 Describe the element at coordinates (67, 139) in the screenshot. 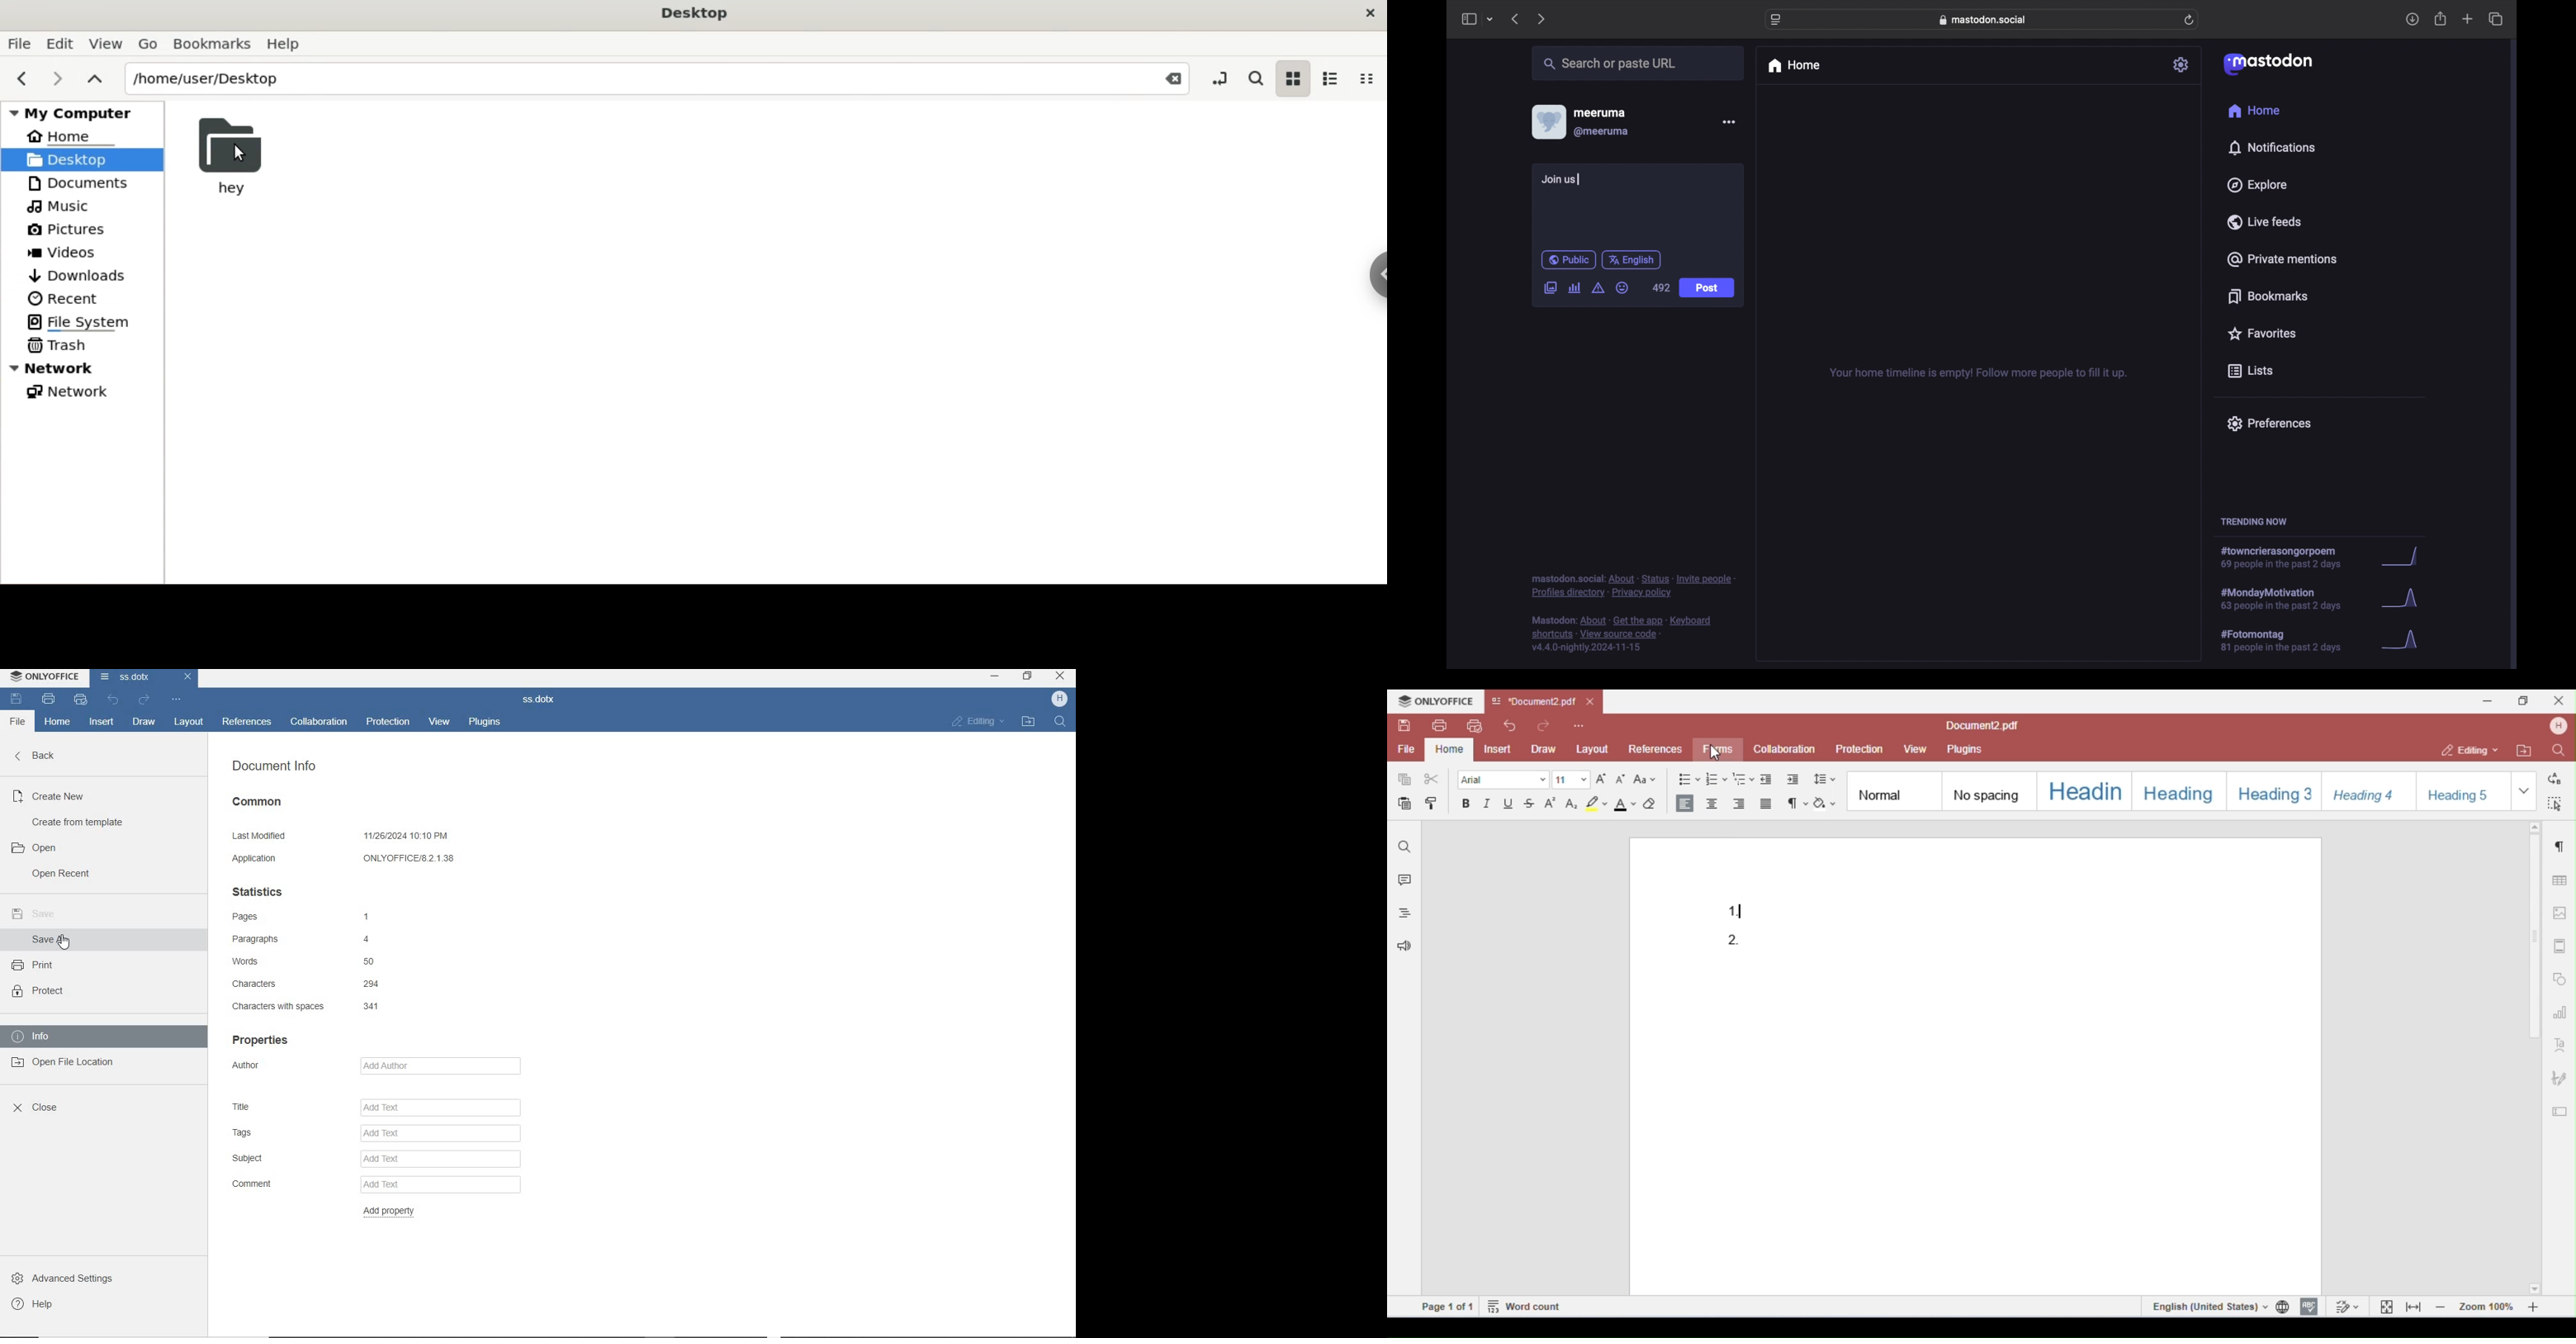

I see `Home` at that location.